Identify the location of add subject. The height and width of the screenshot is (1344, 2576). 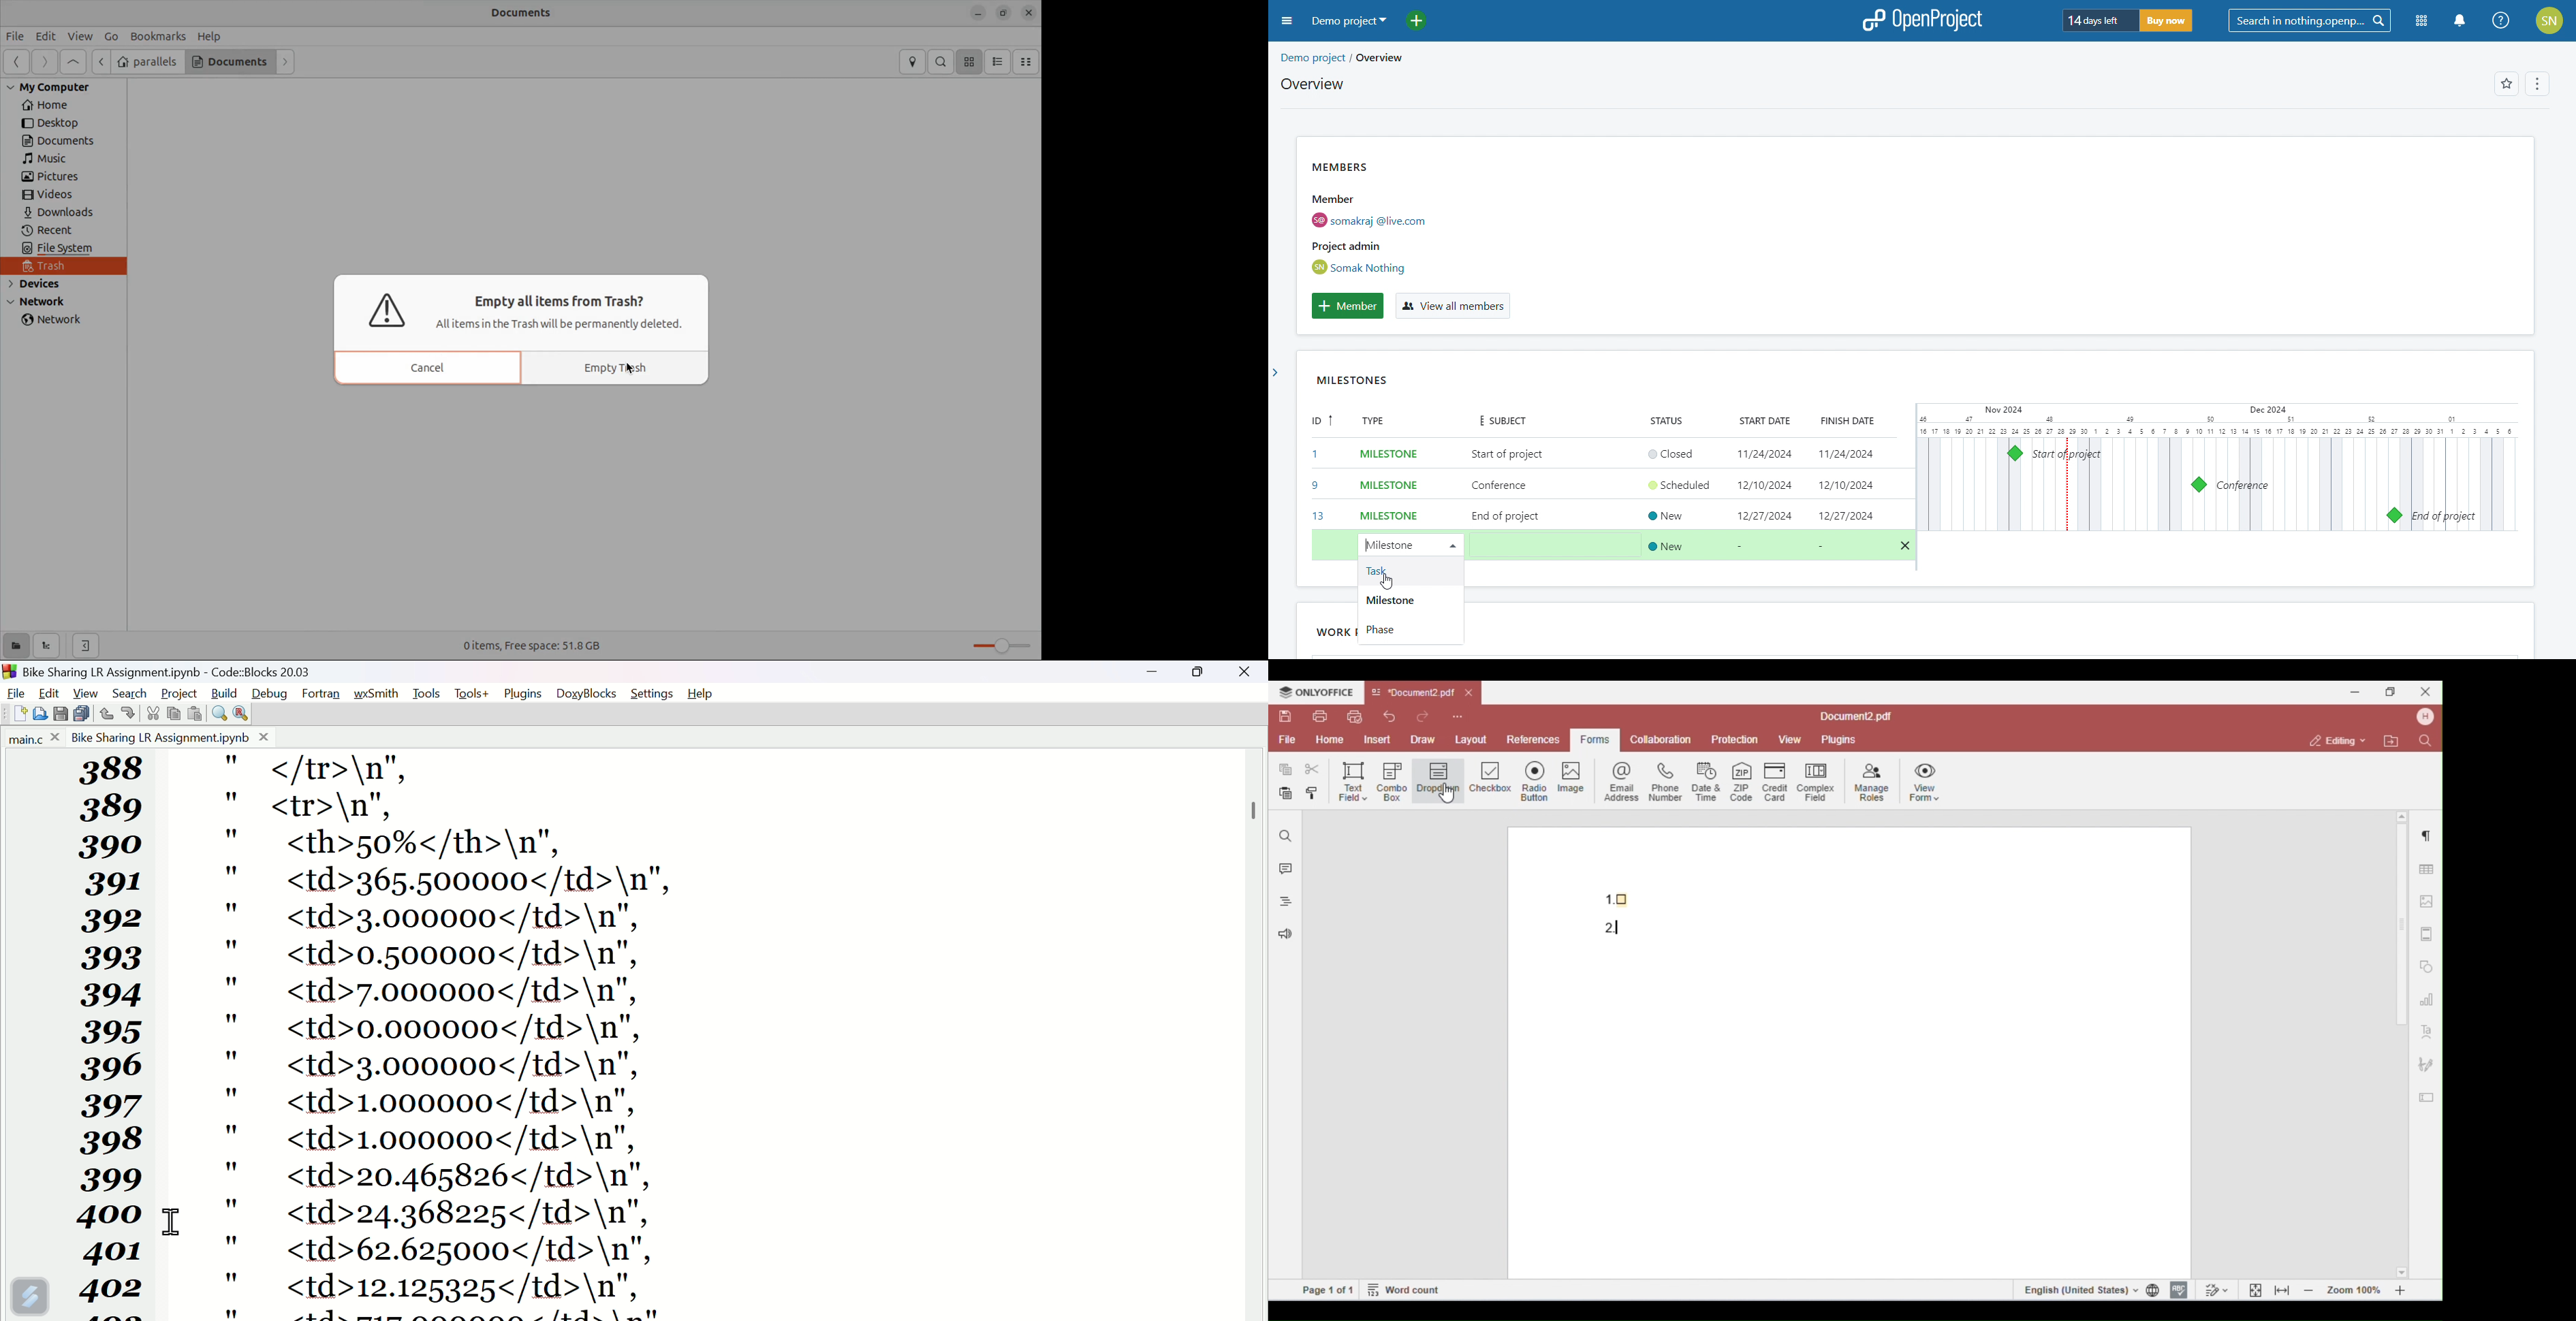
(1508, 486).